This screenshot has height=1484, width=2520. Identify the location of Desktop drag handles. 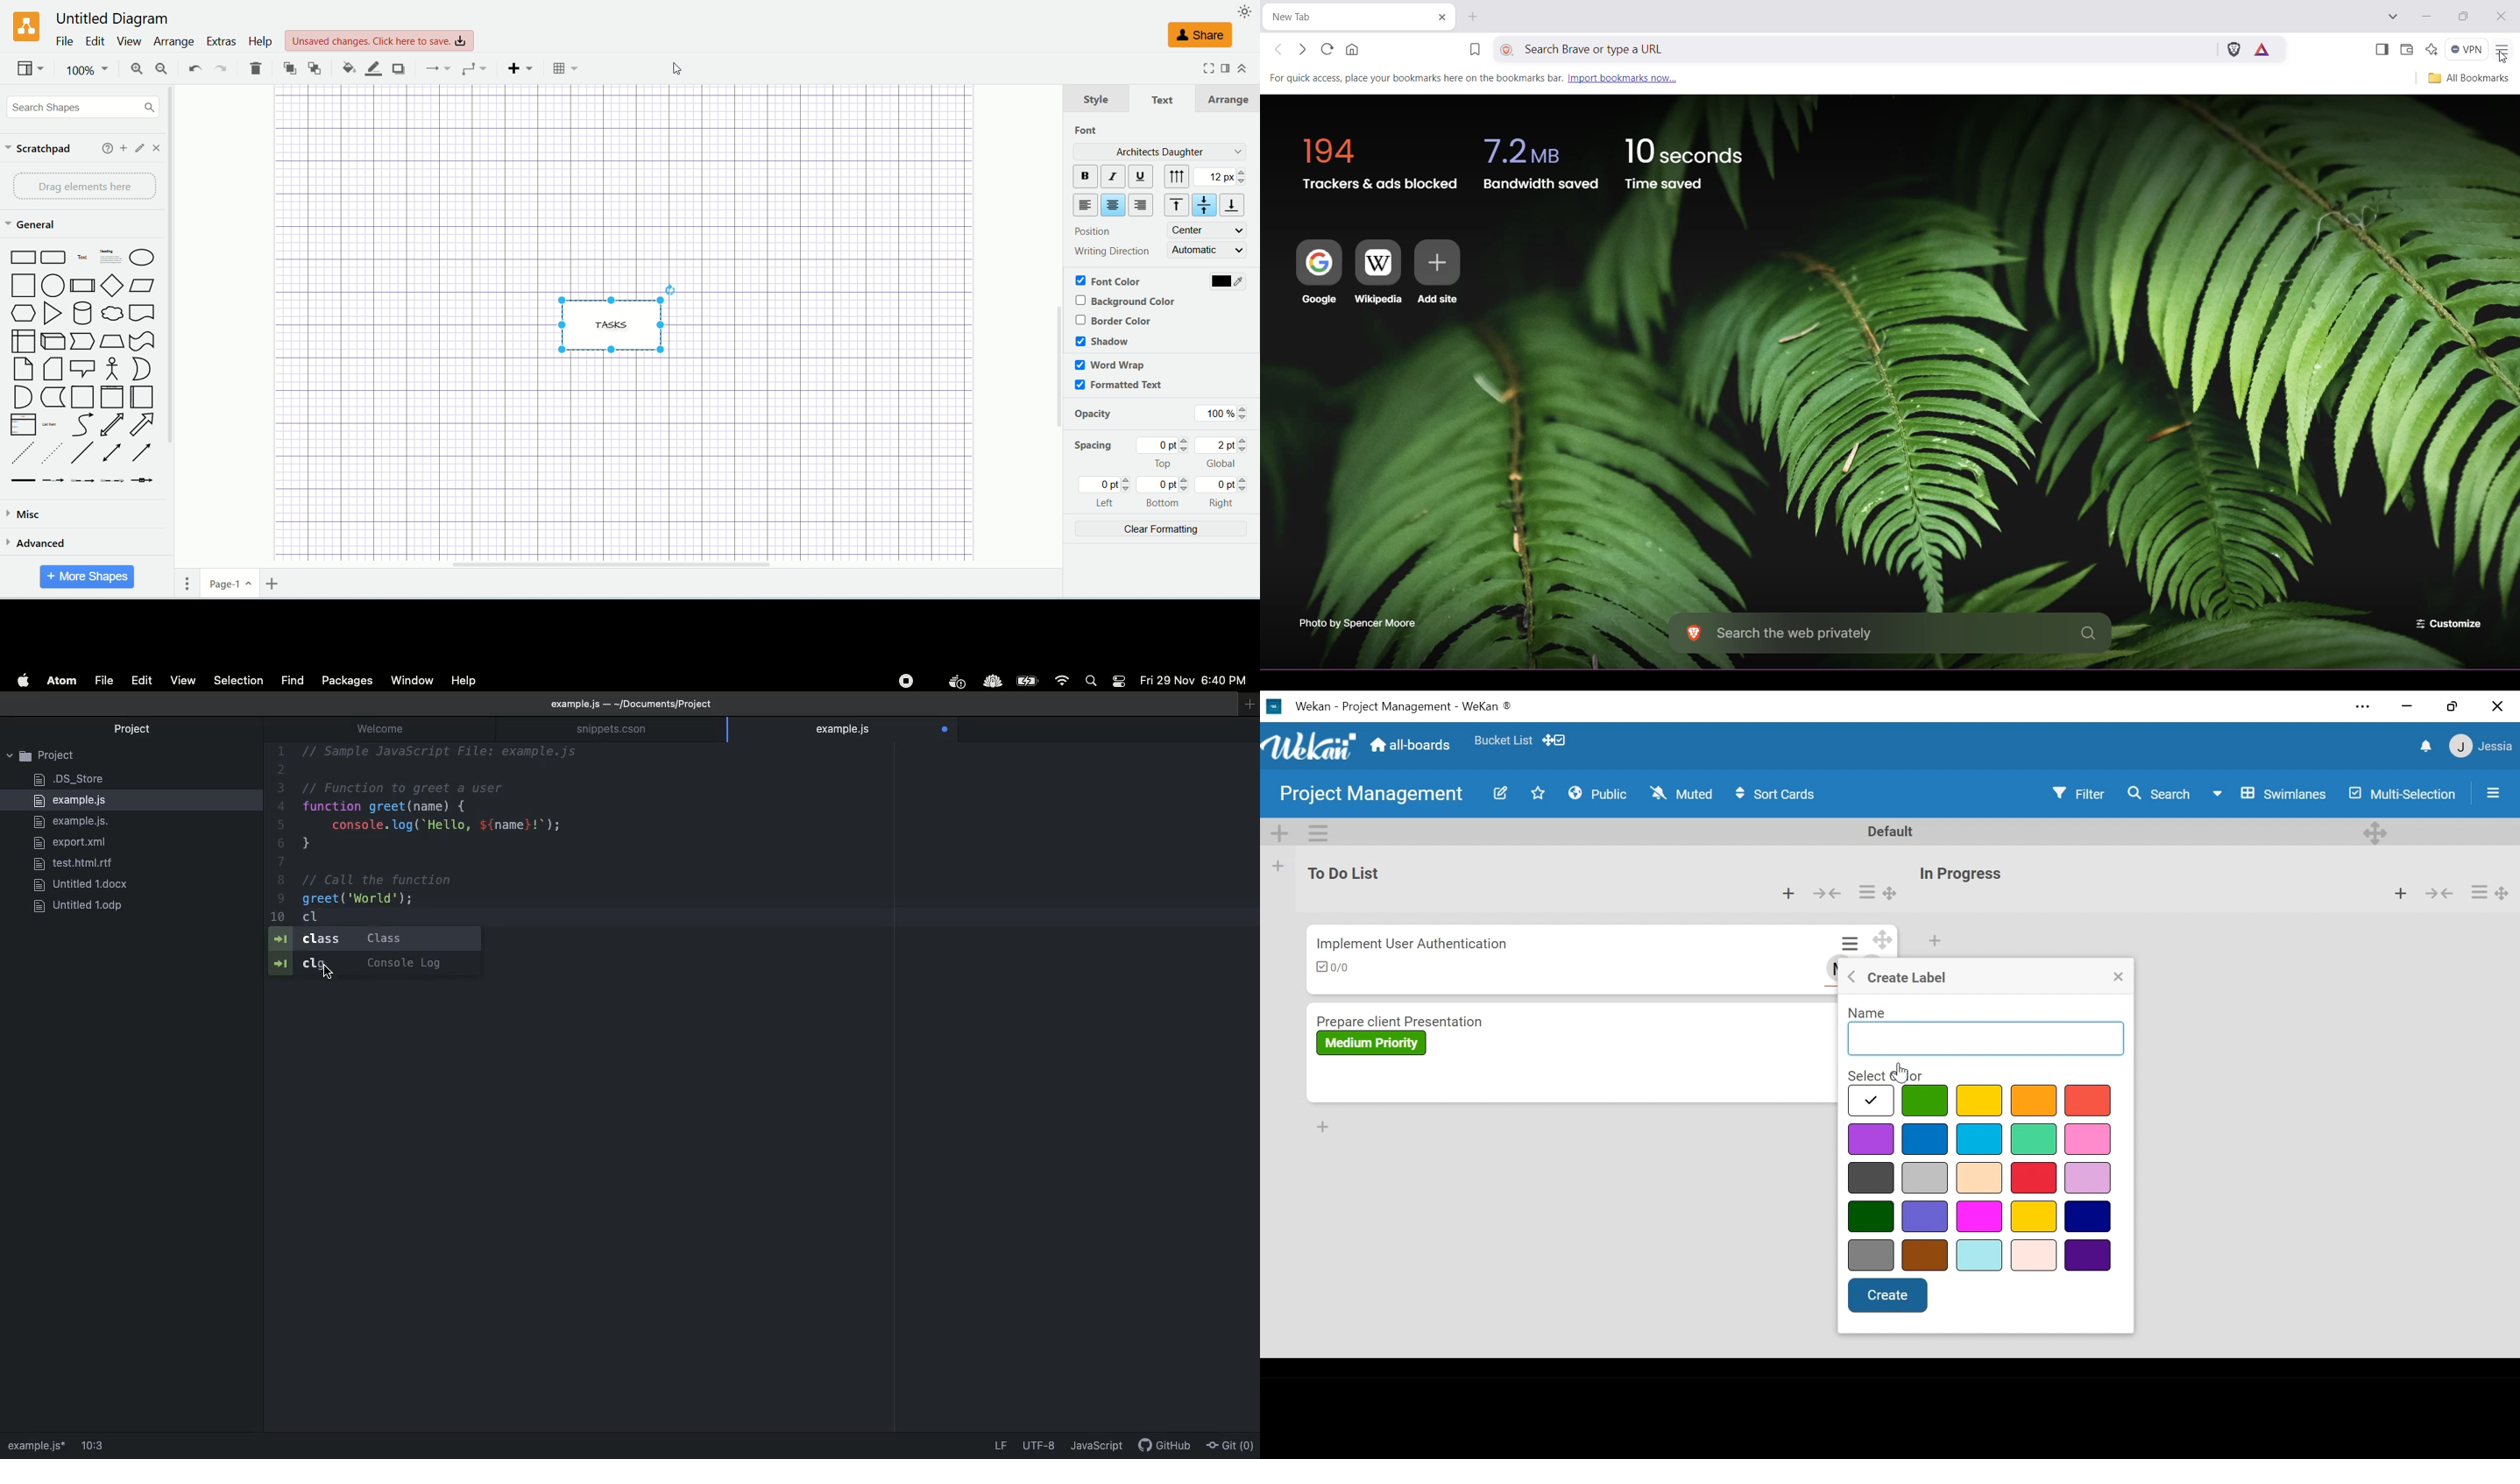
(2506, 893).